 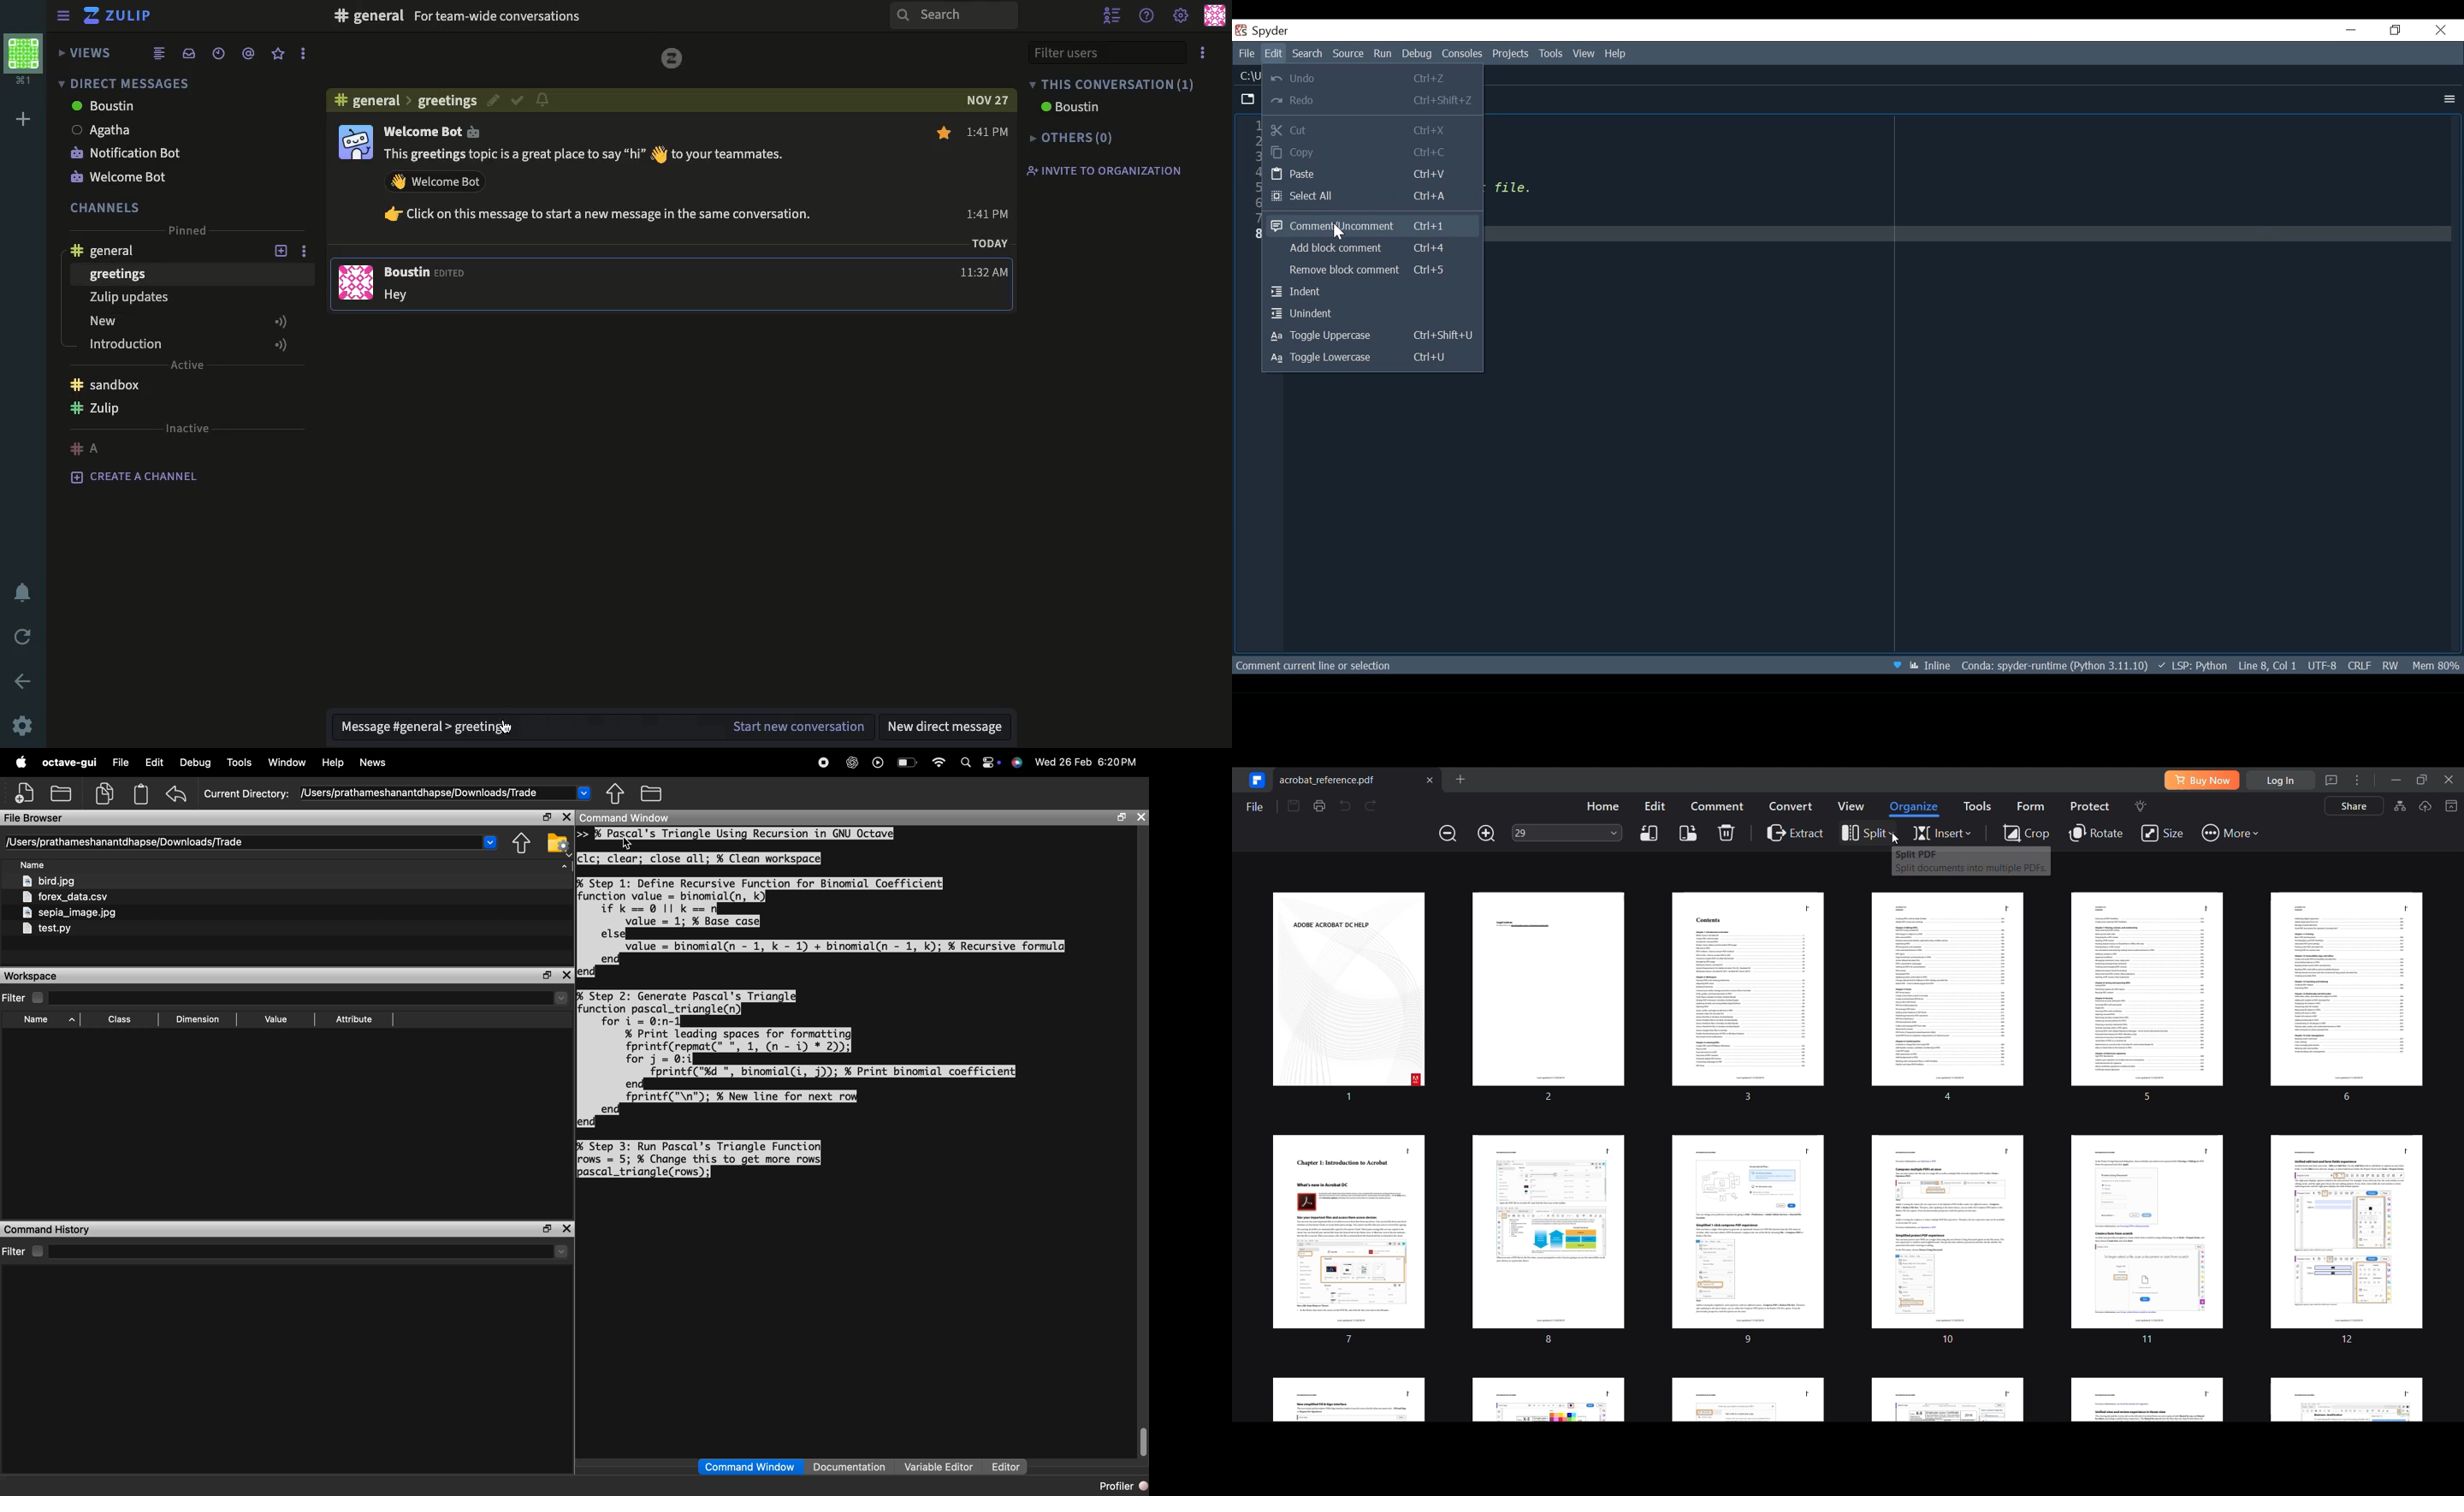 What do you see at coordinates (797, 727) in the screenshot?
I see `start new conversation` at bounding box center [797, 727].